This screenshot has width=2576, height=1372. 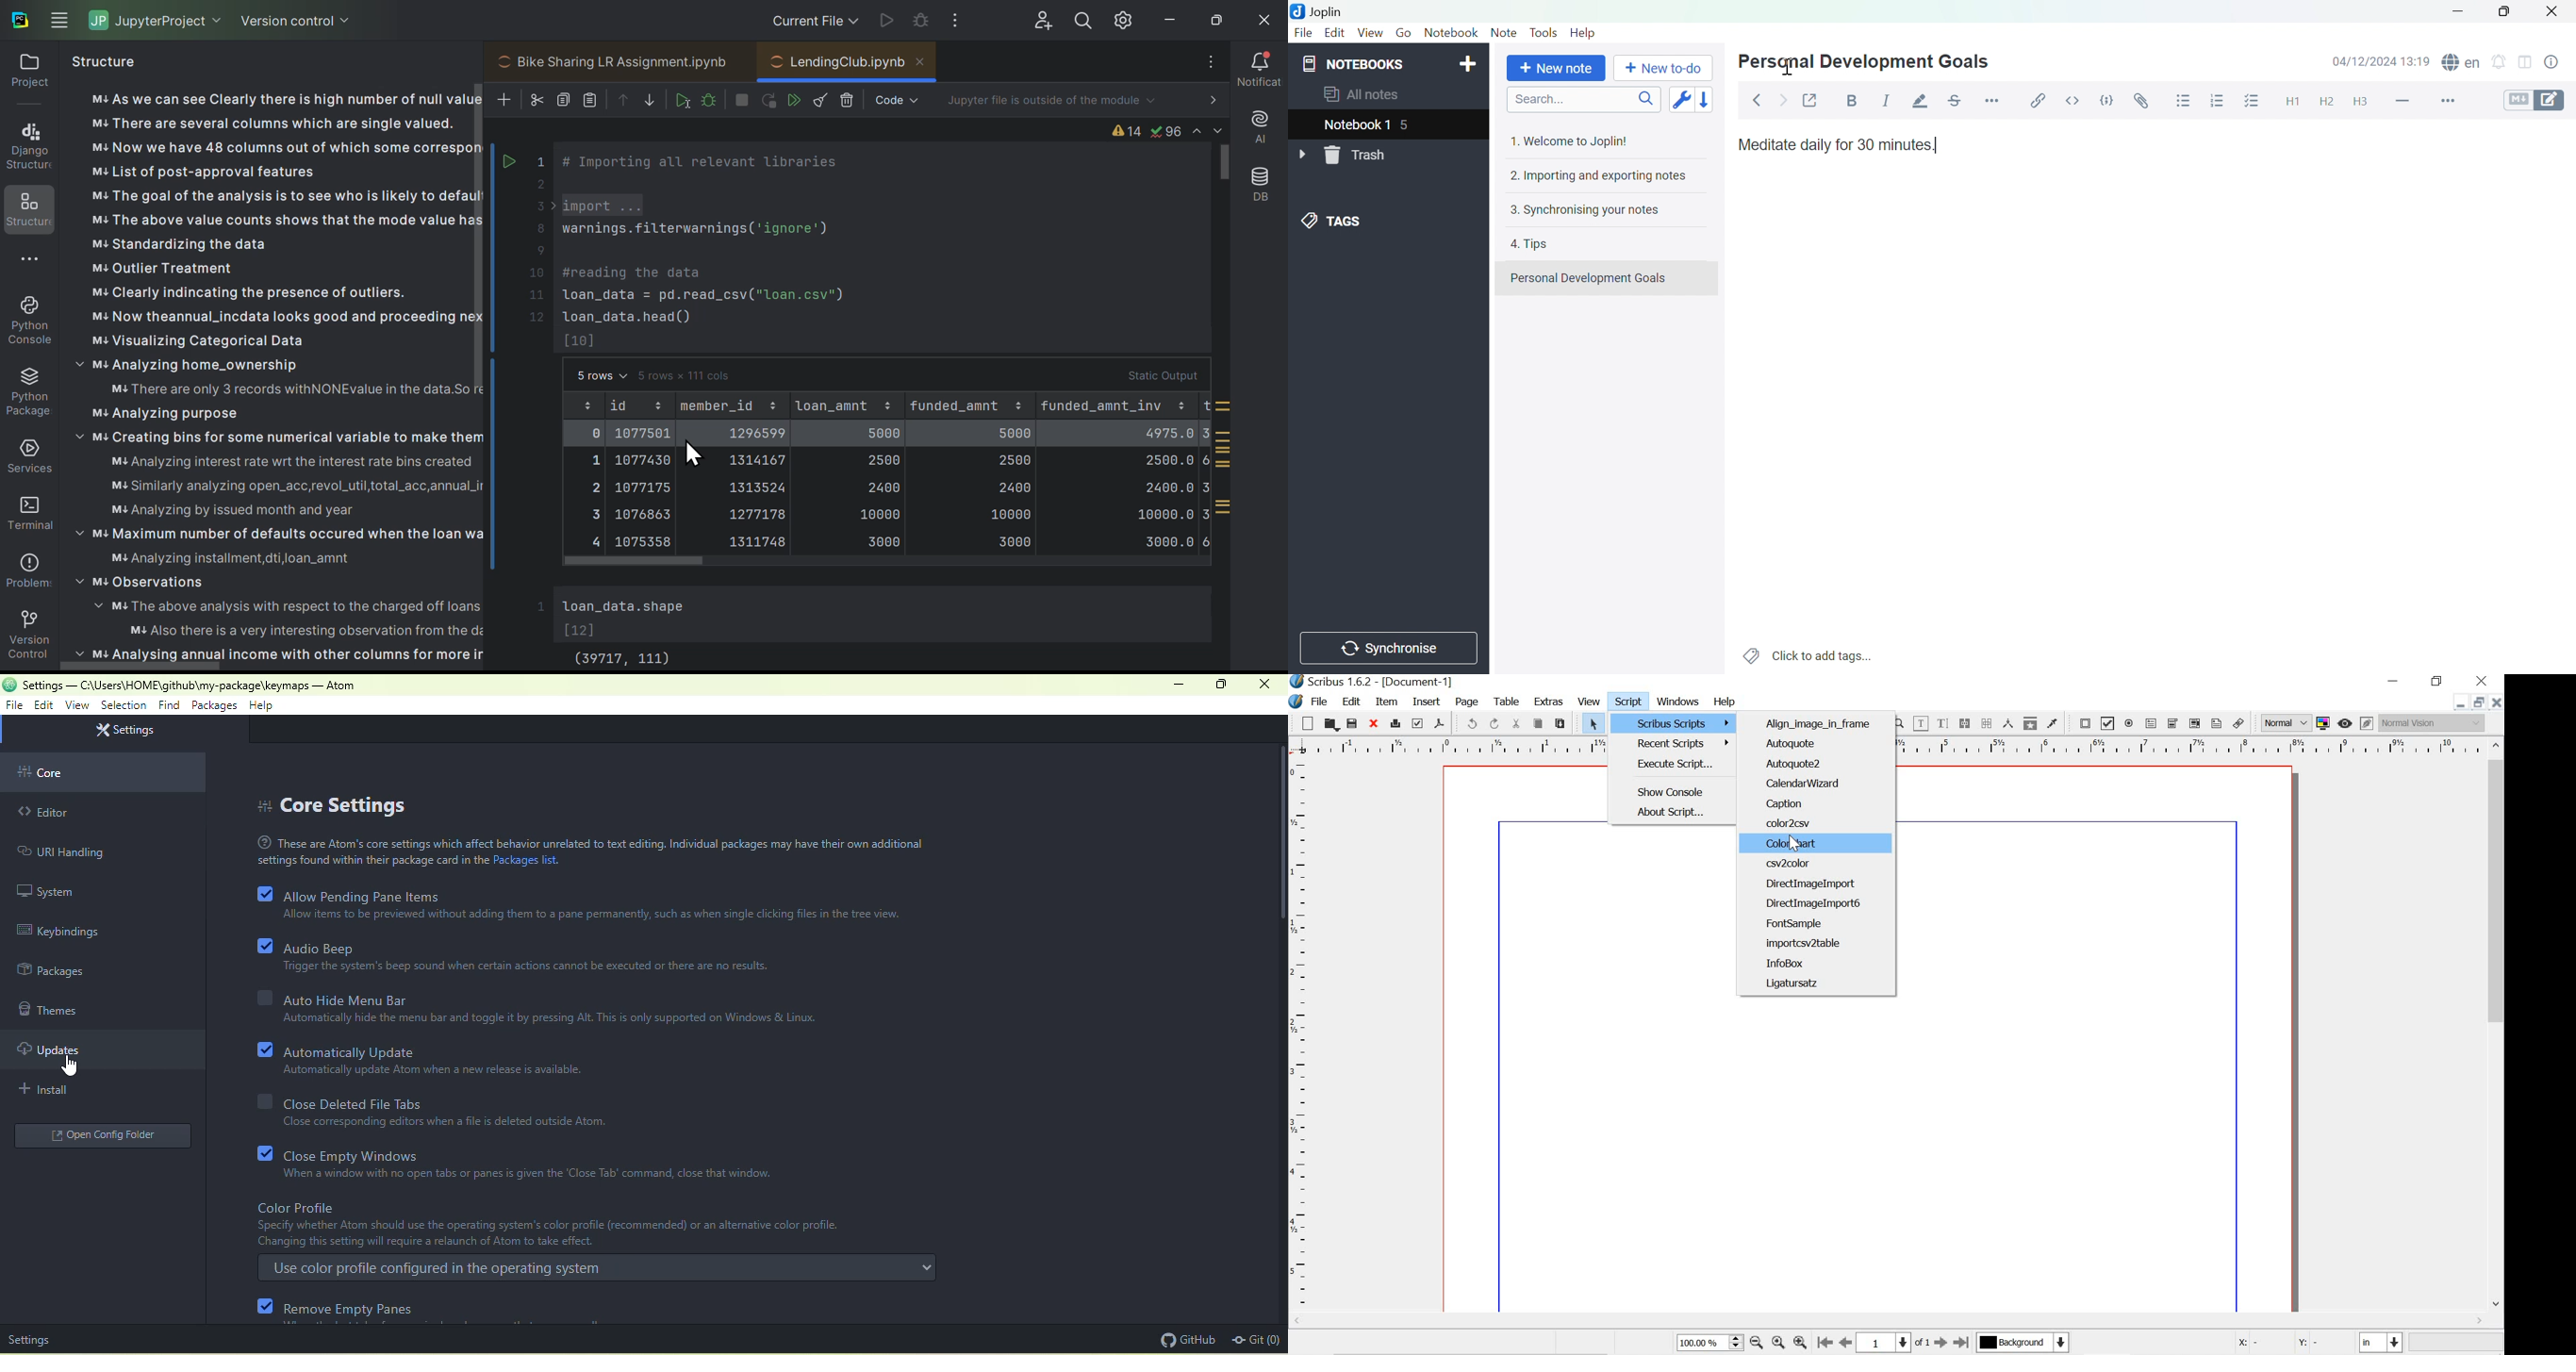 I want to click on close empty windows, so click(x=541, y=1179).